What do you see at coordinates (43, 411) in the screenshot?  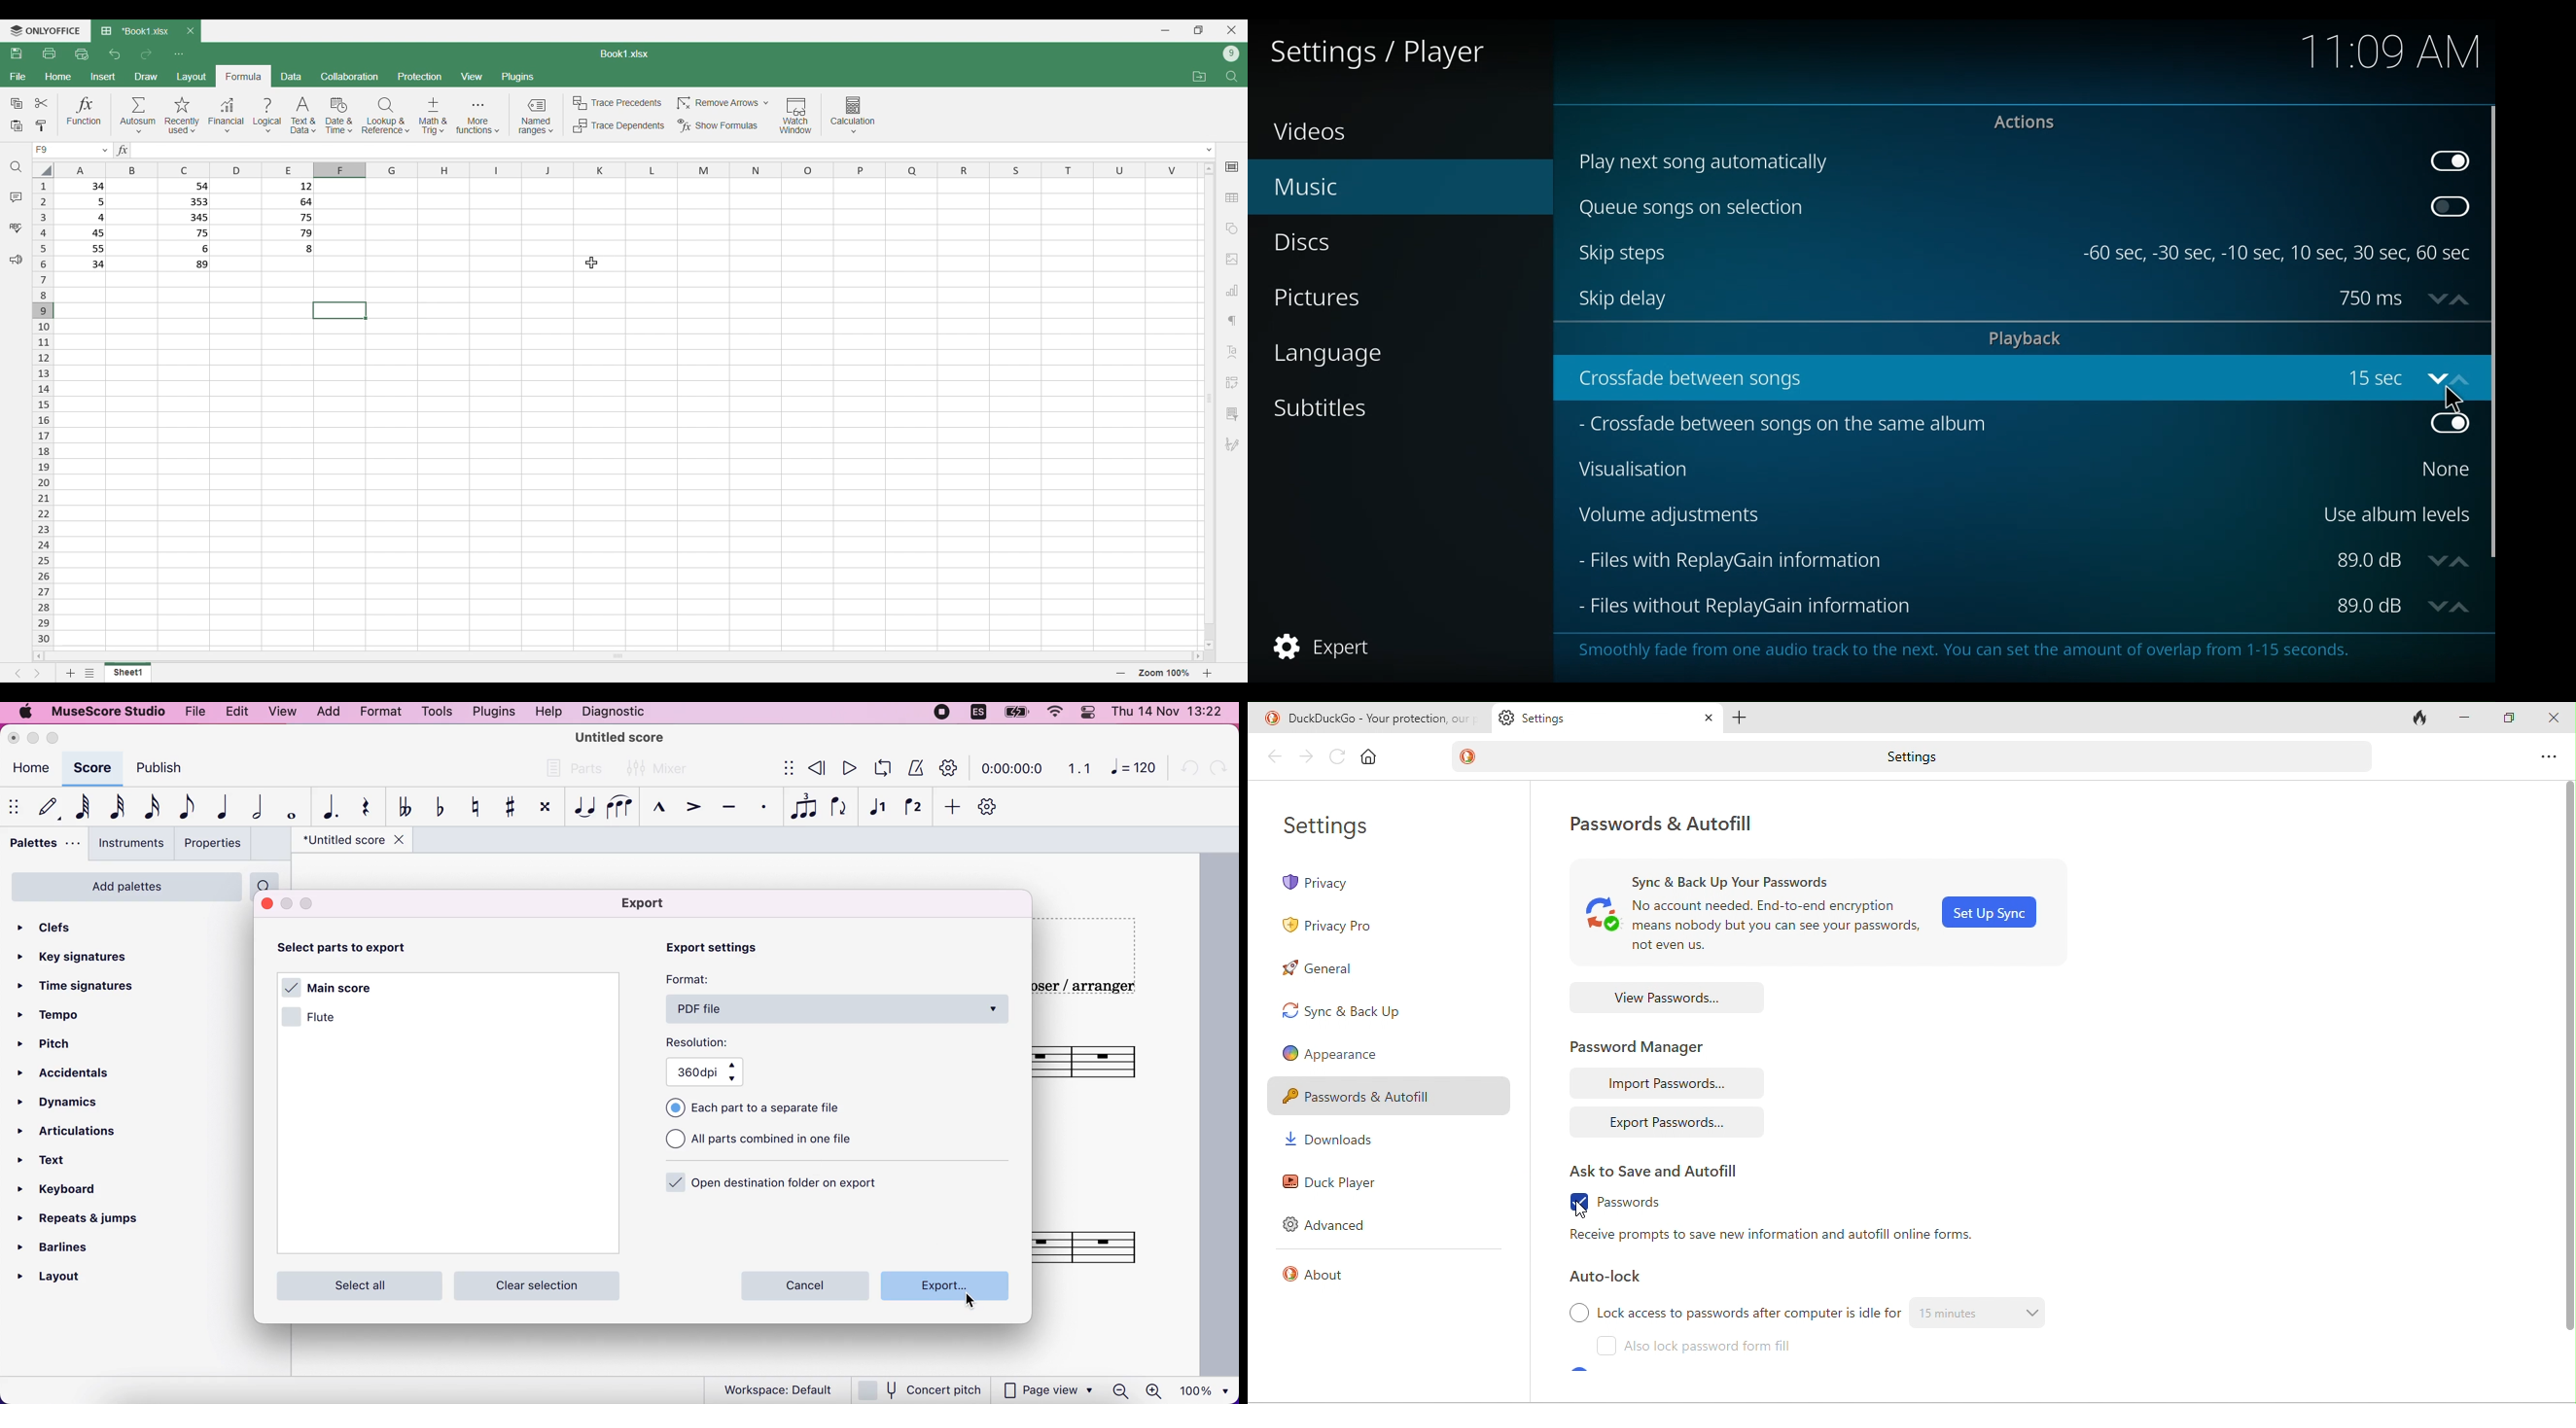 I see `Indicates rows` at bounding box center [43, 411].